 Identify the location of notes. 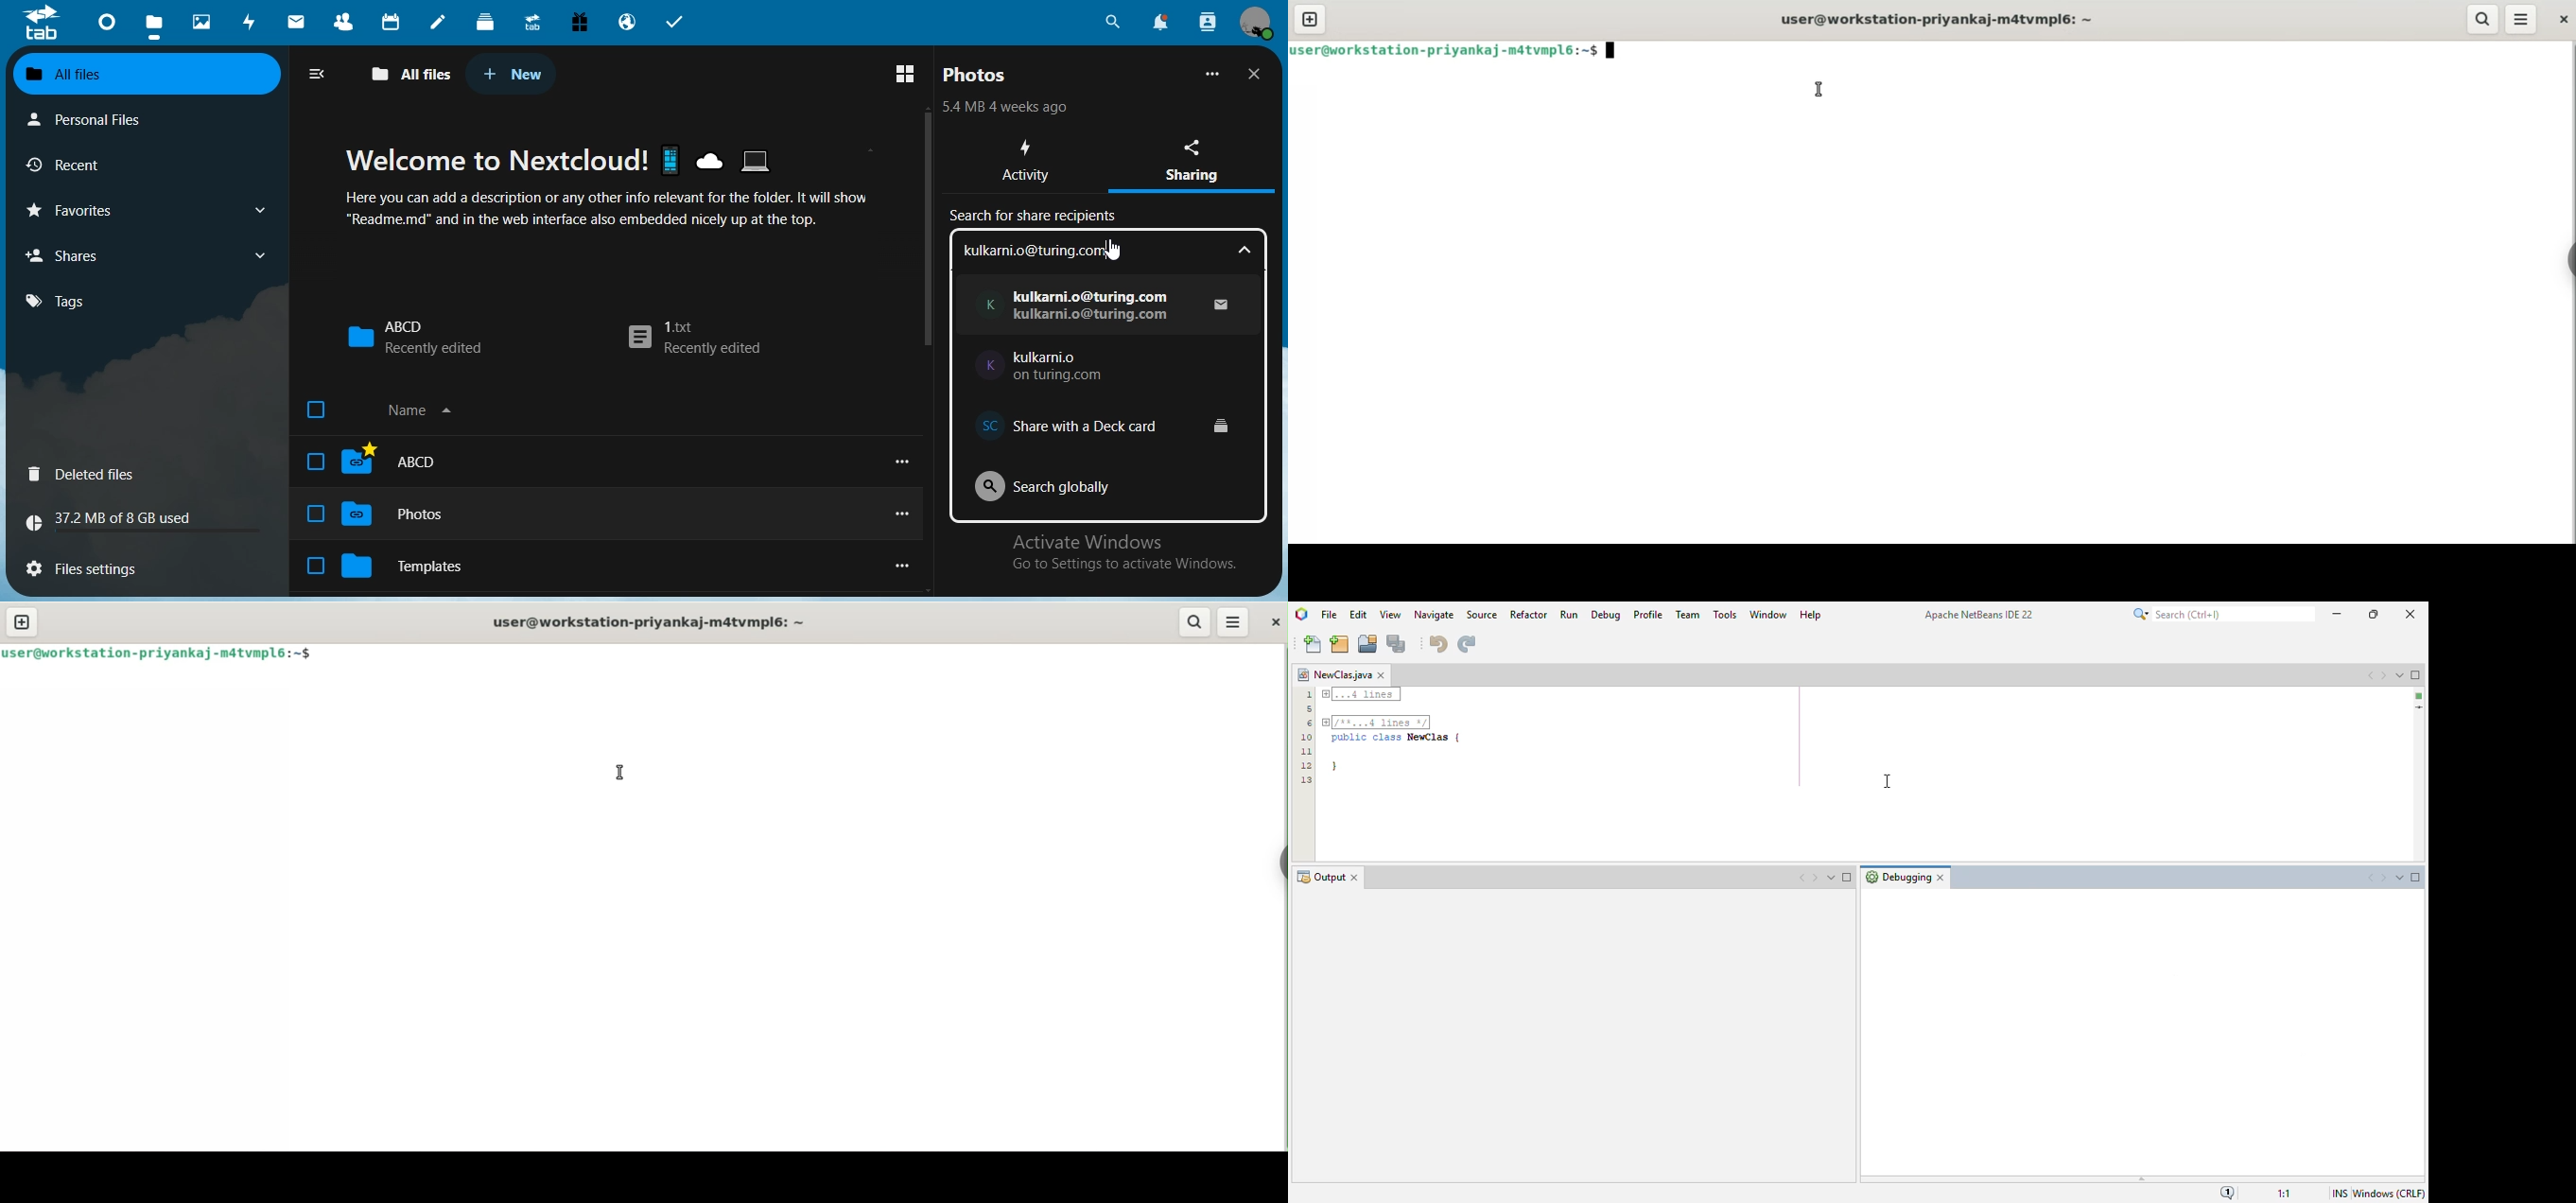
(437, 23).